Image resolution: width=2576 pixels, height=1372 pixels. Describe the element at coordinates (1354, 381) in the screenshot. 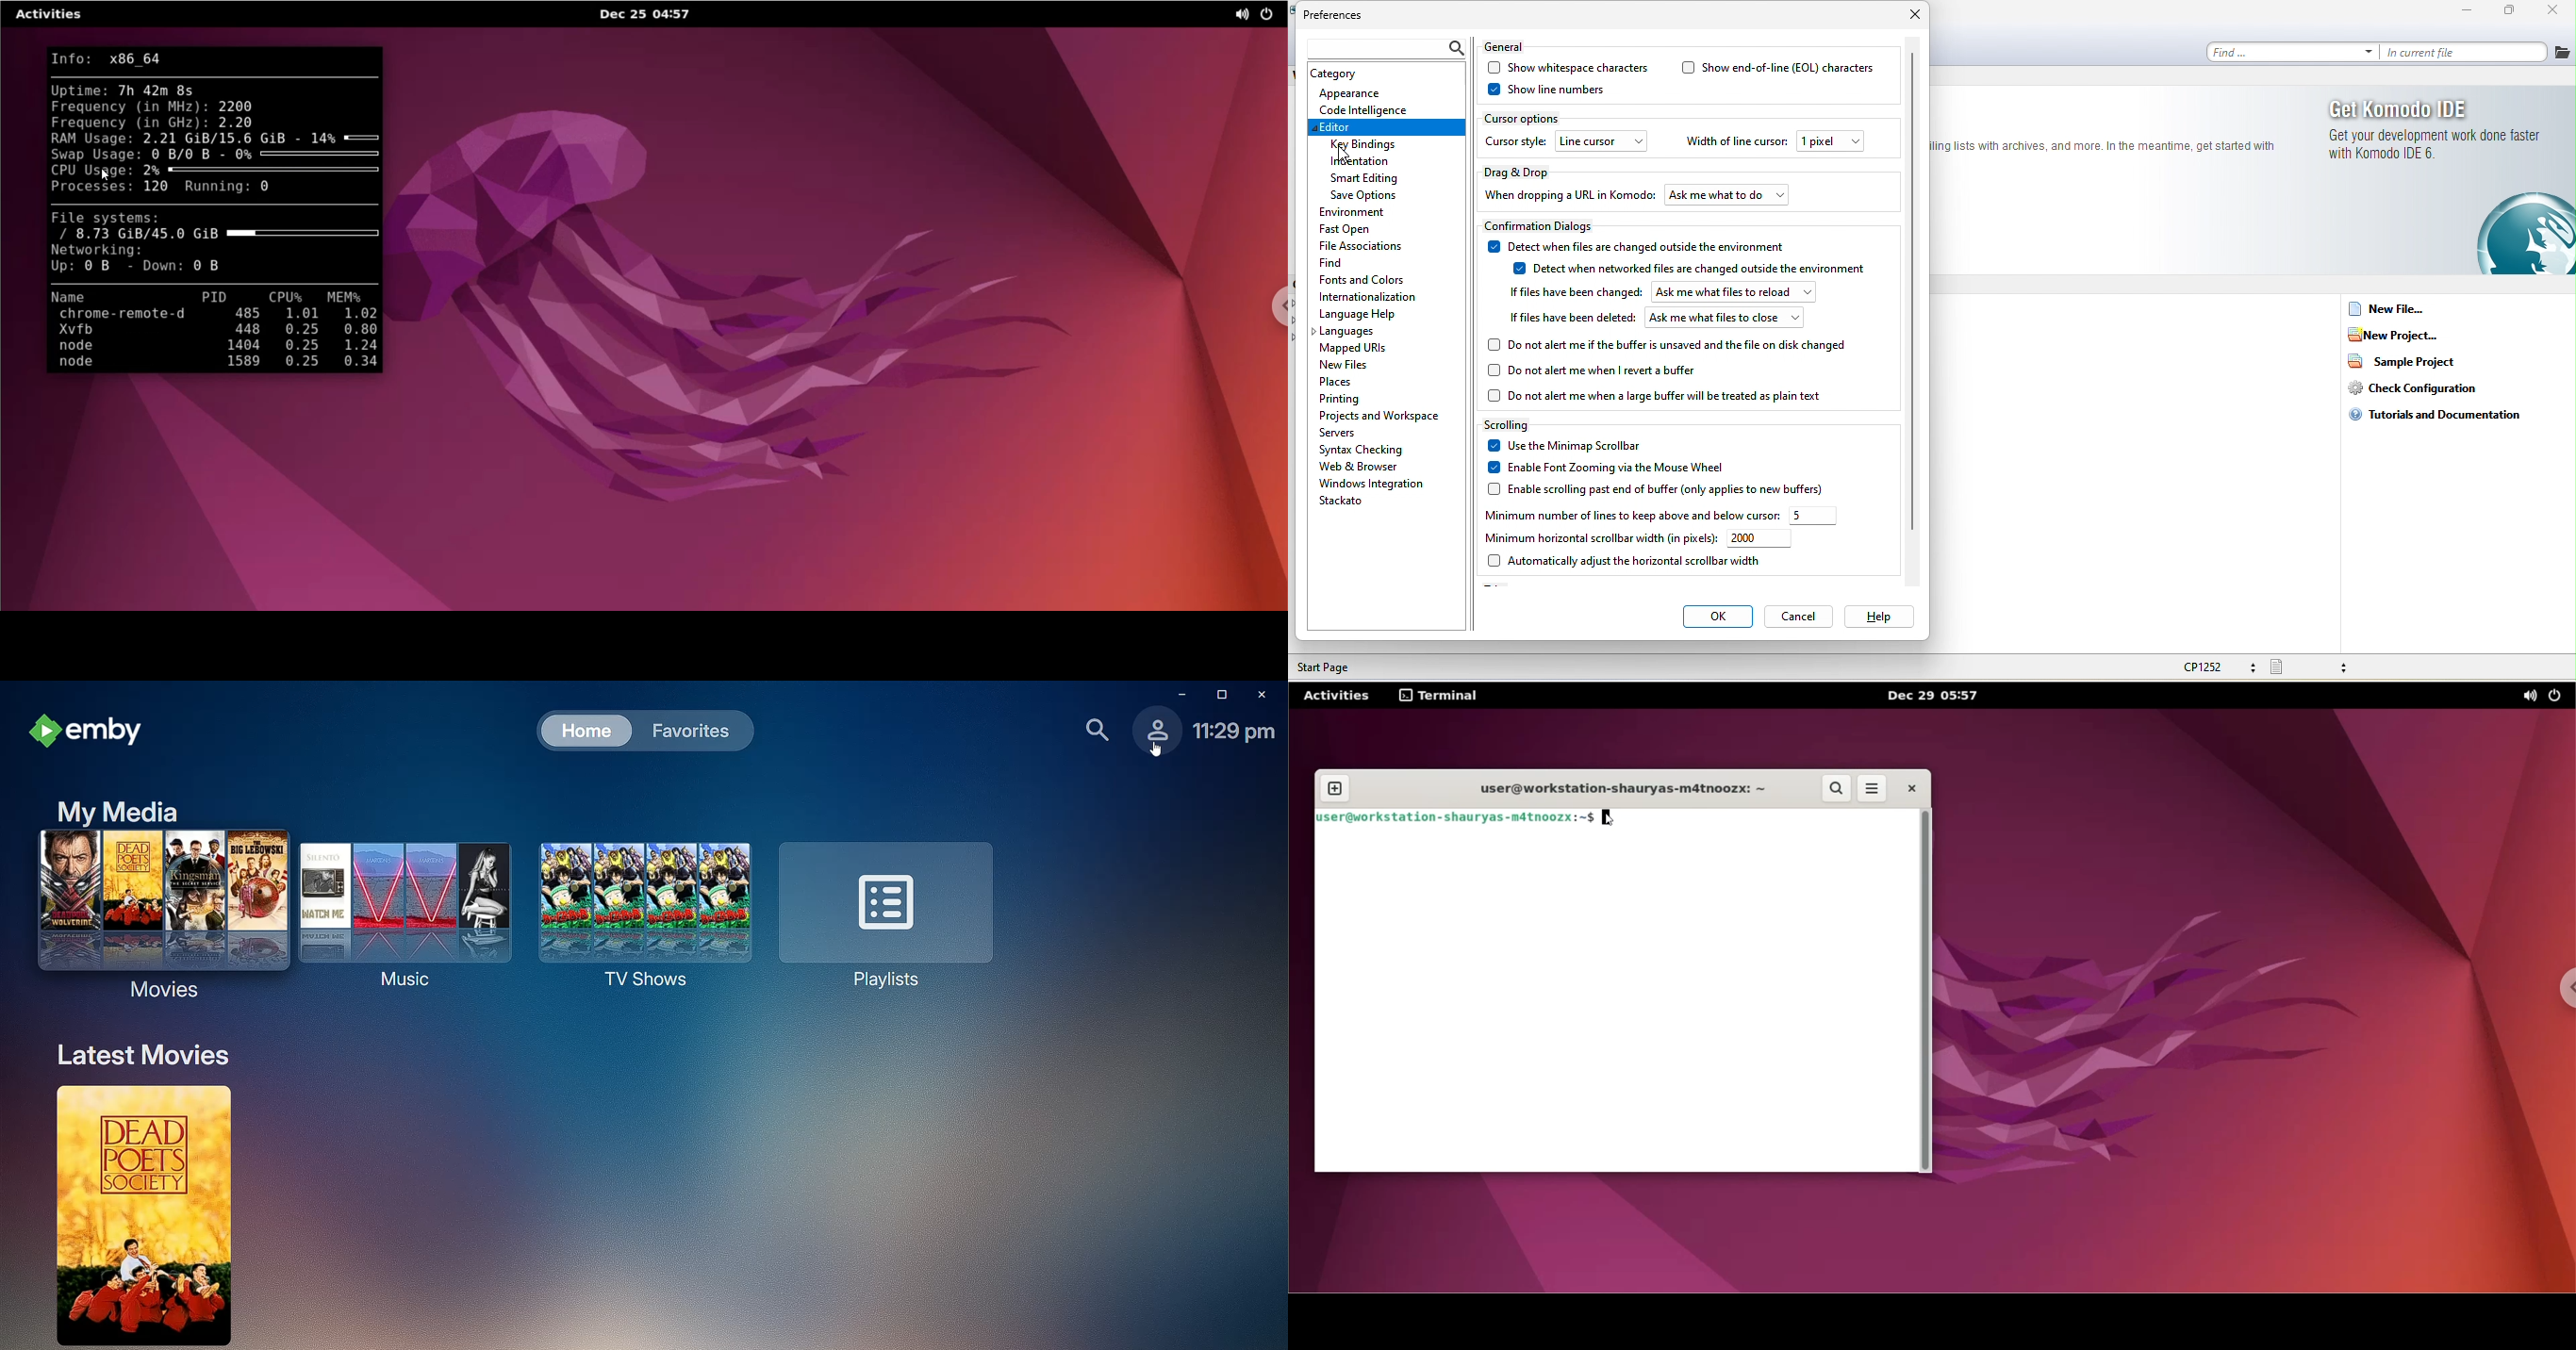

I see `place` at that location.